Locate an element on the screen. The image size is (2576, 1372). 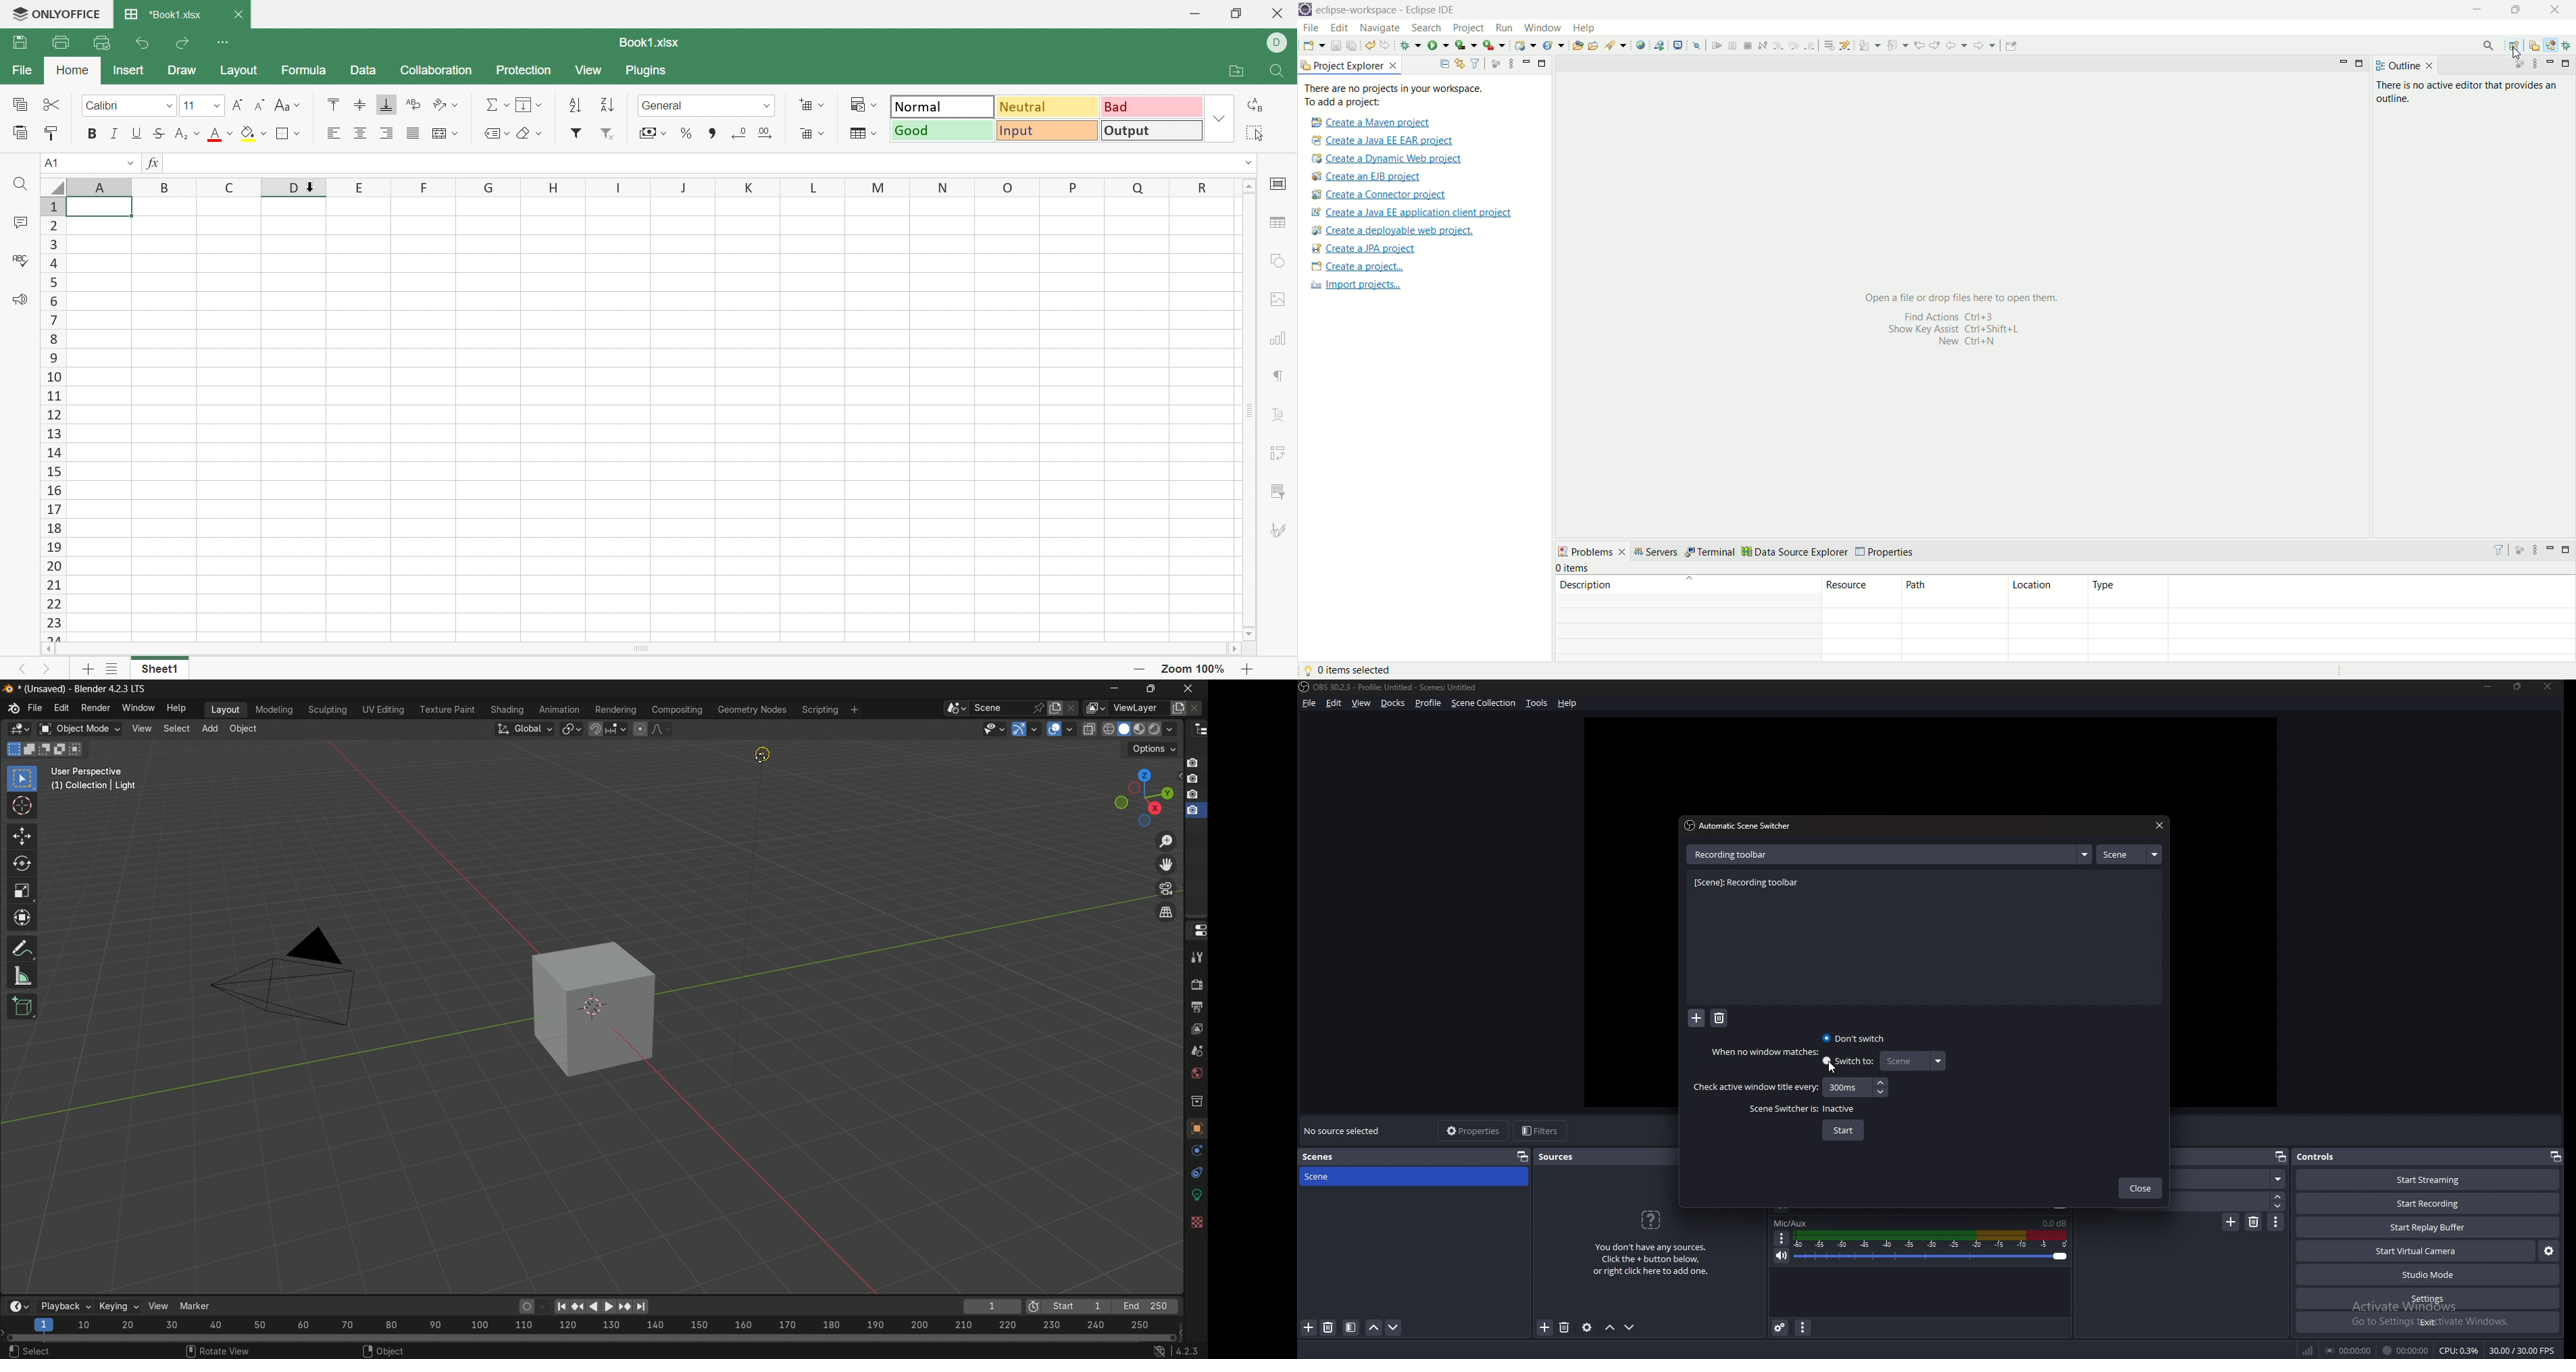
minimize is located at coordinates (1120, 690).